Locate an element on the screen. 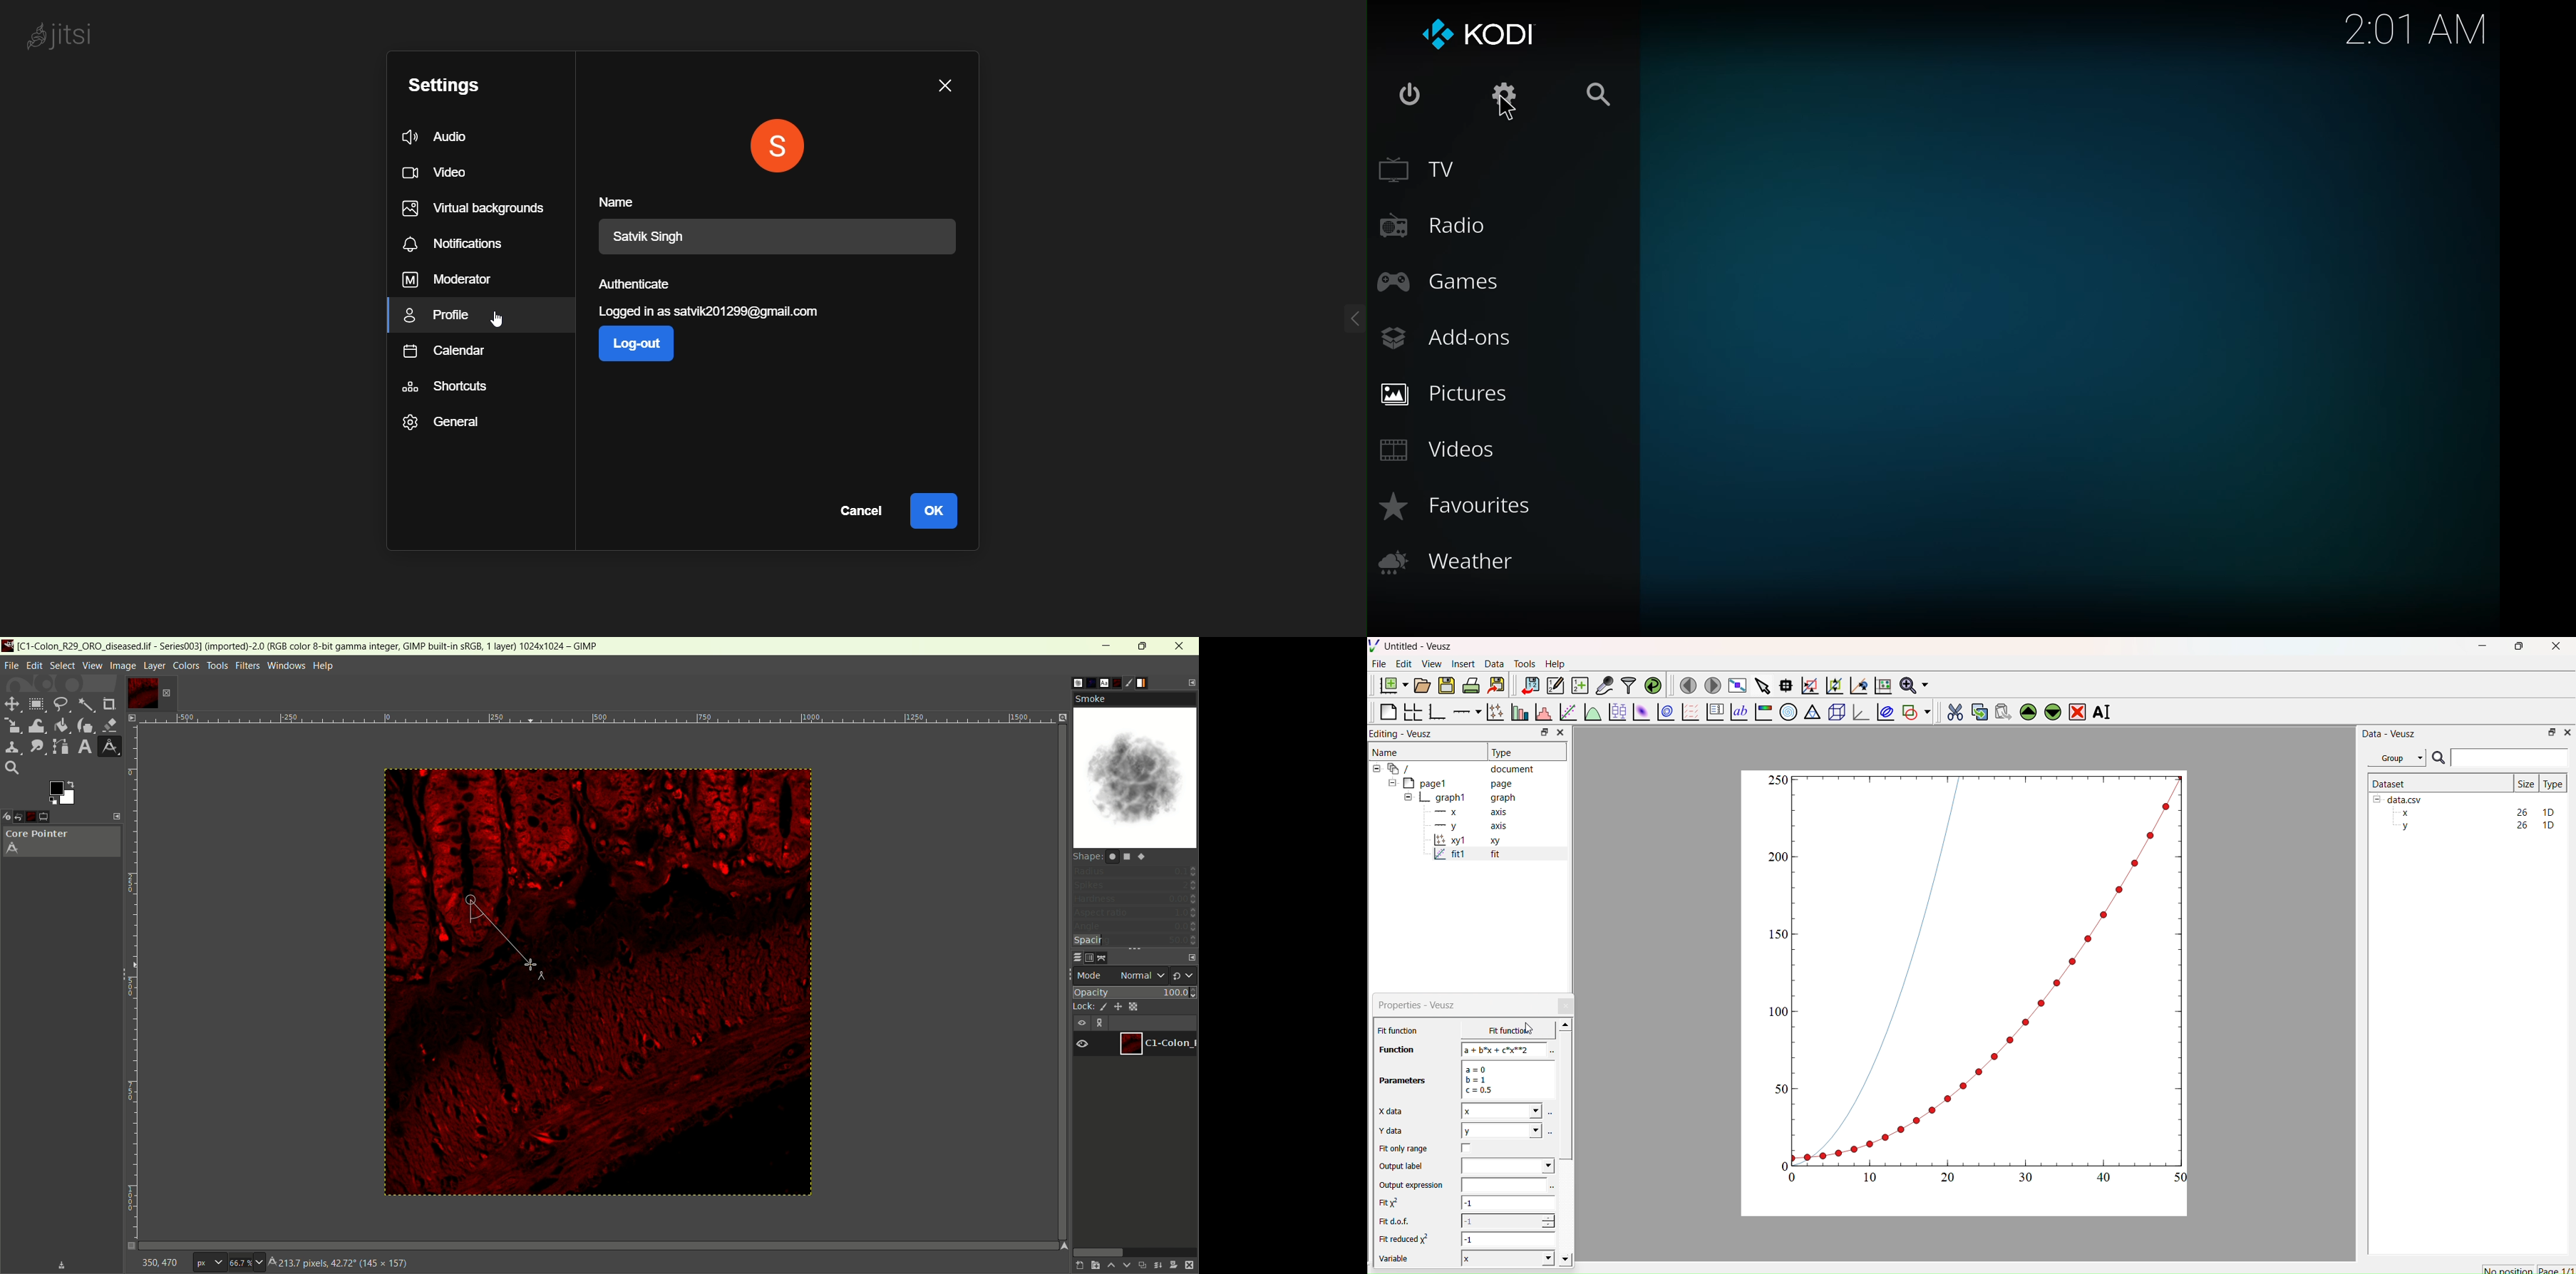 This screenshot has height=1288, width=2576. add-ons is located at coordinates (1452, 336).